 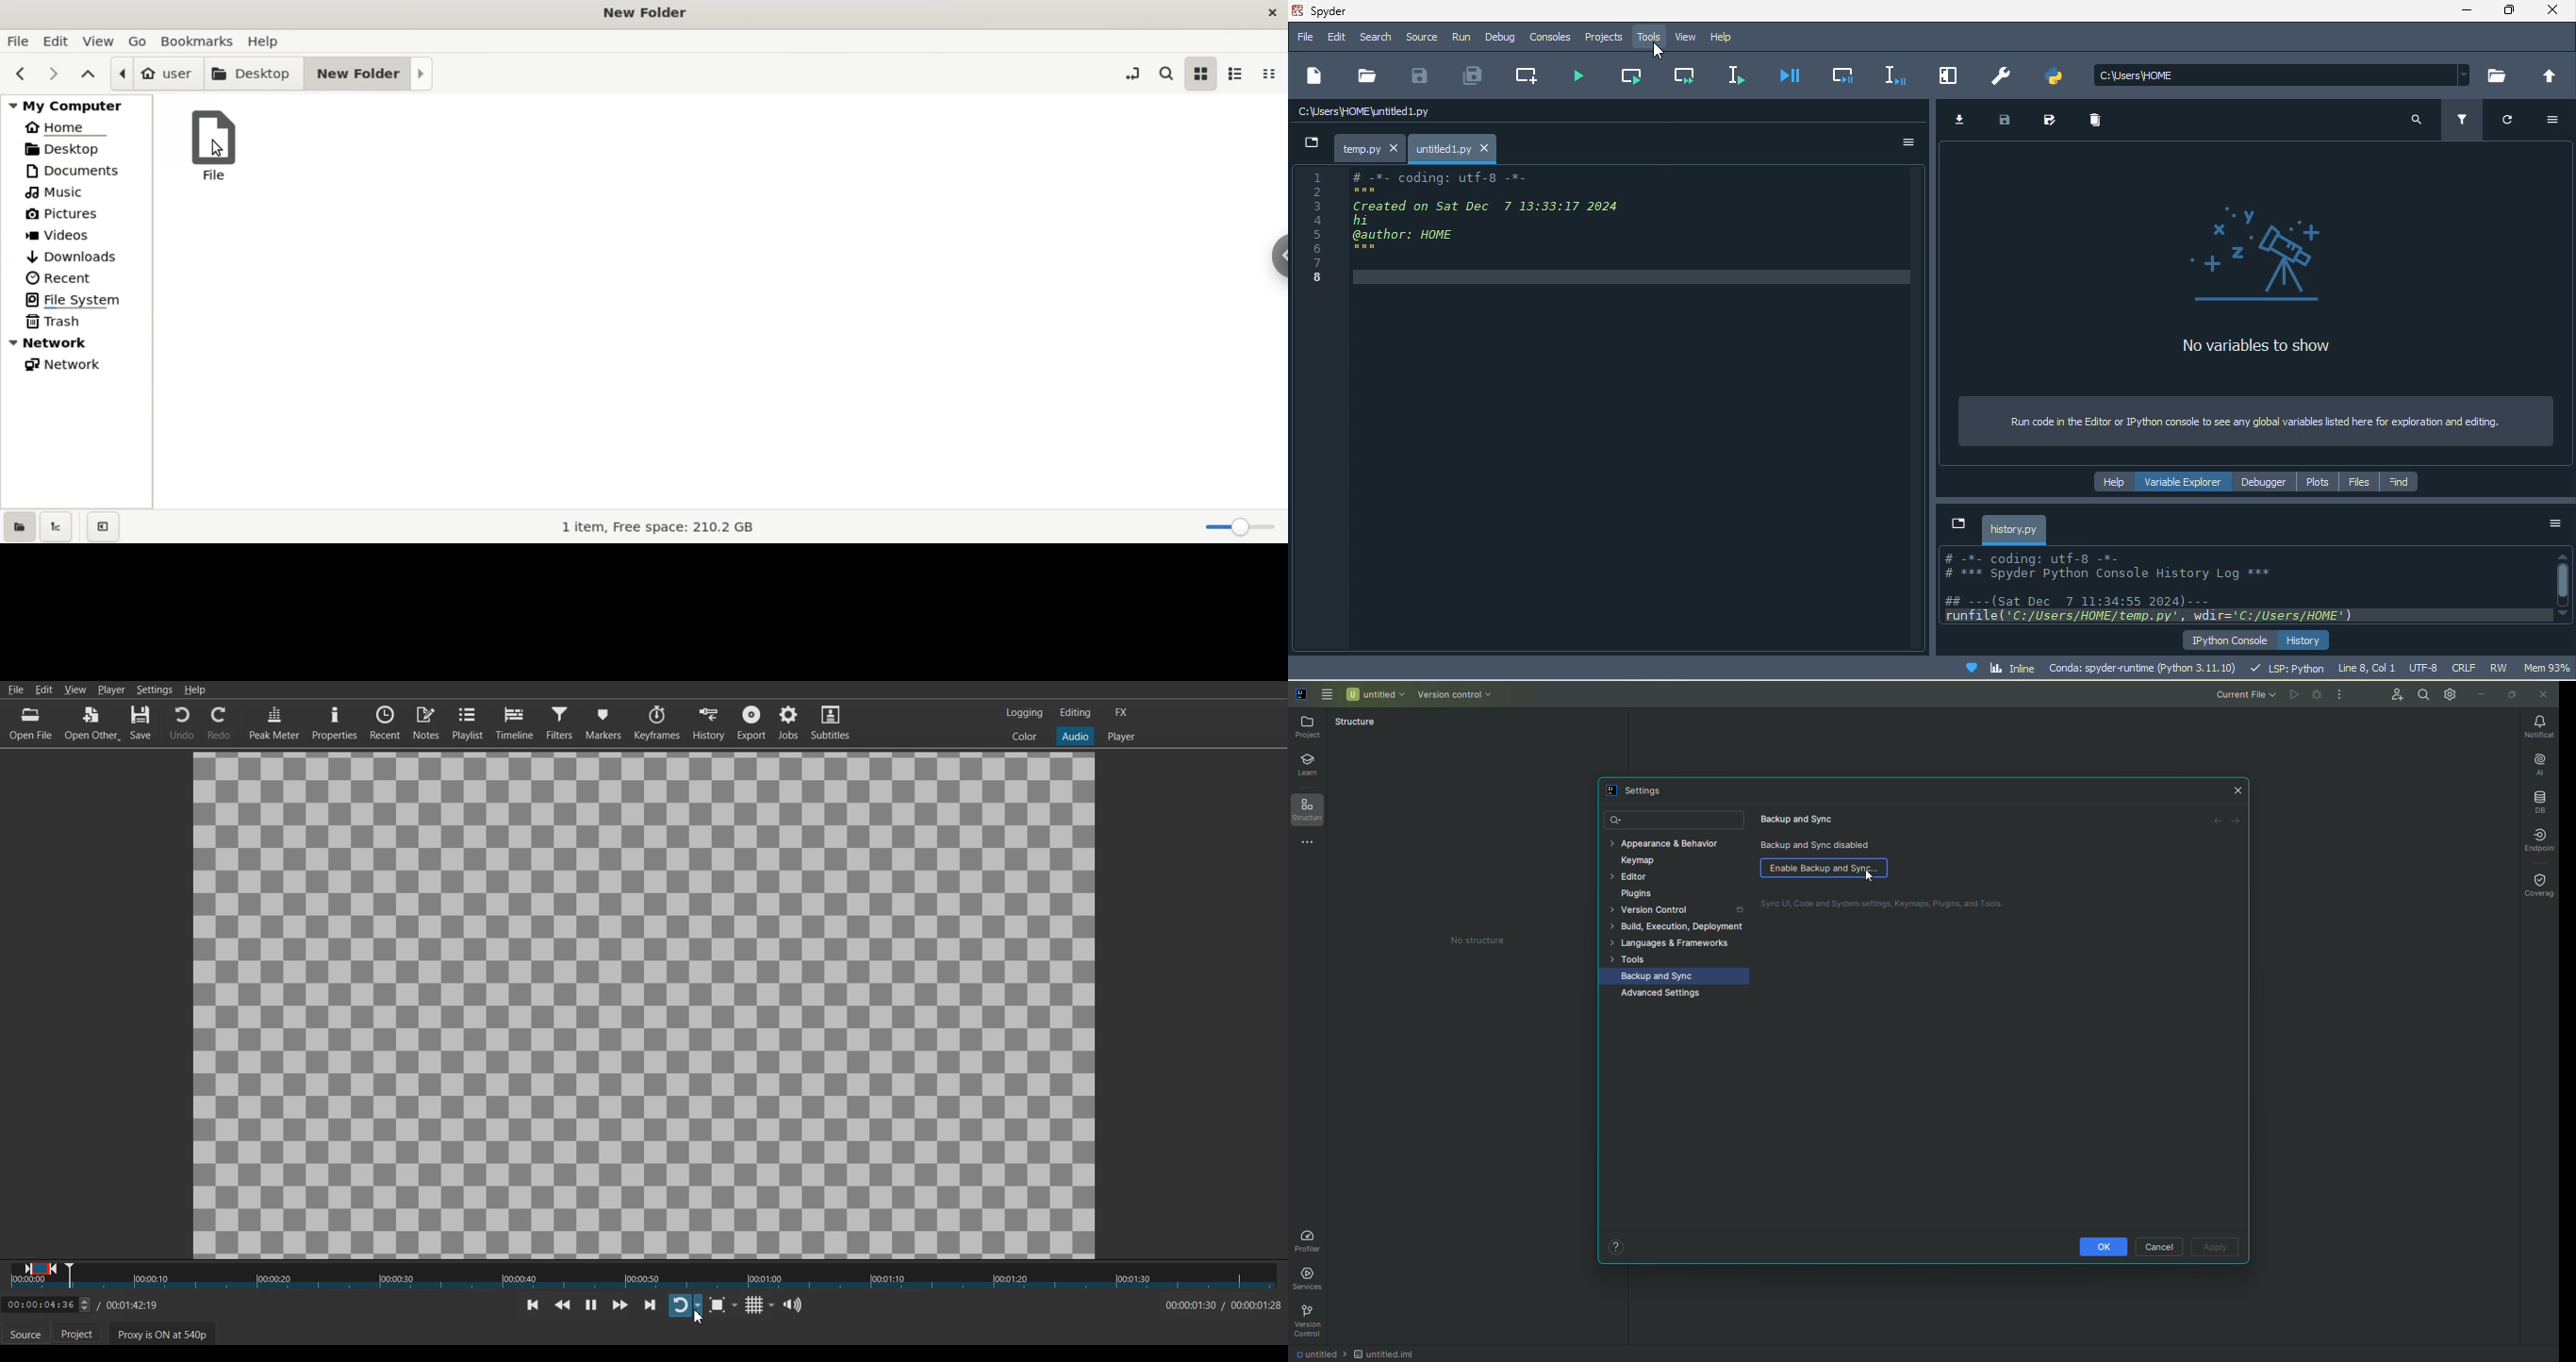 I want to click on Export, so click(x=753, y=722).